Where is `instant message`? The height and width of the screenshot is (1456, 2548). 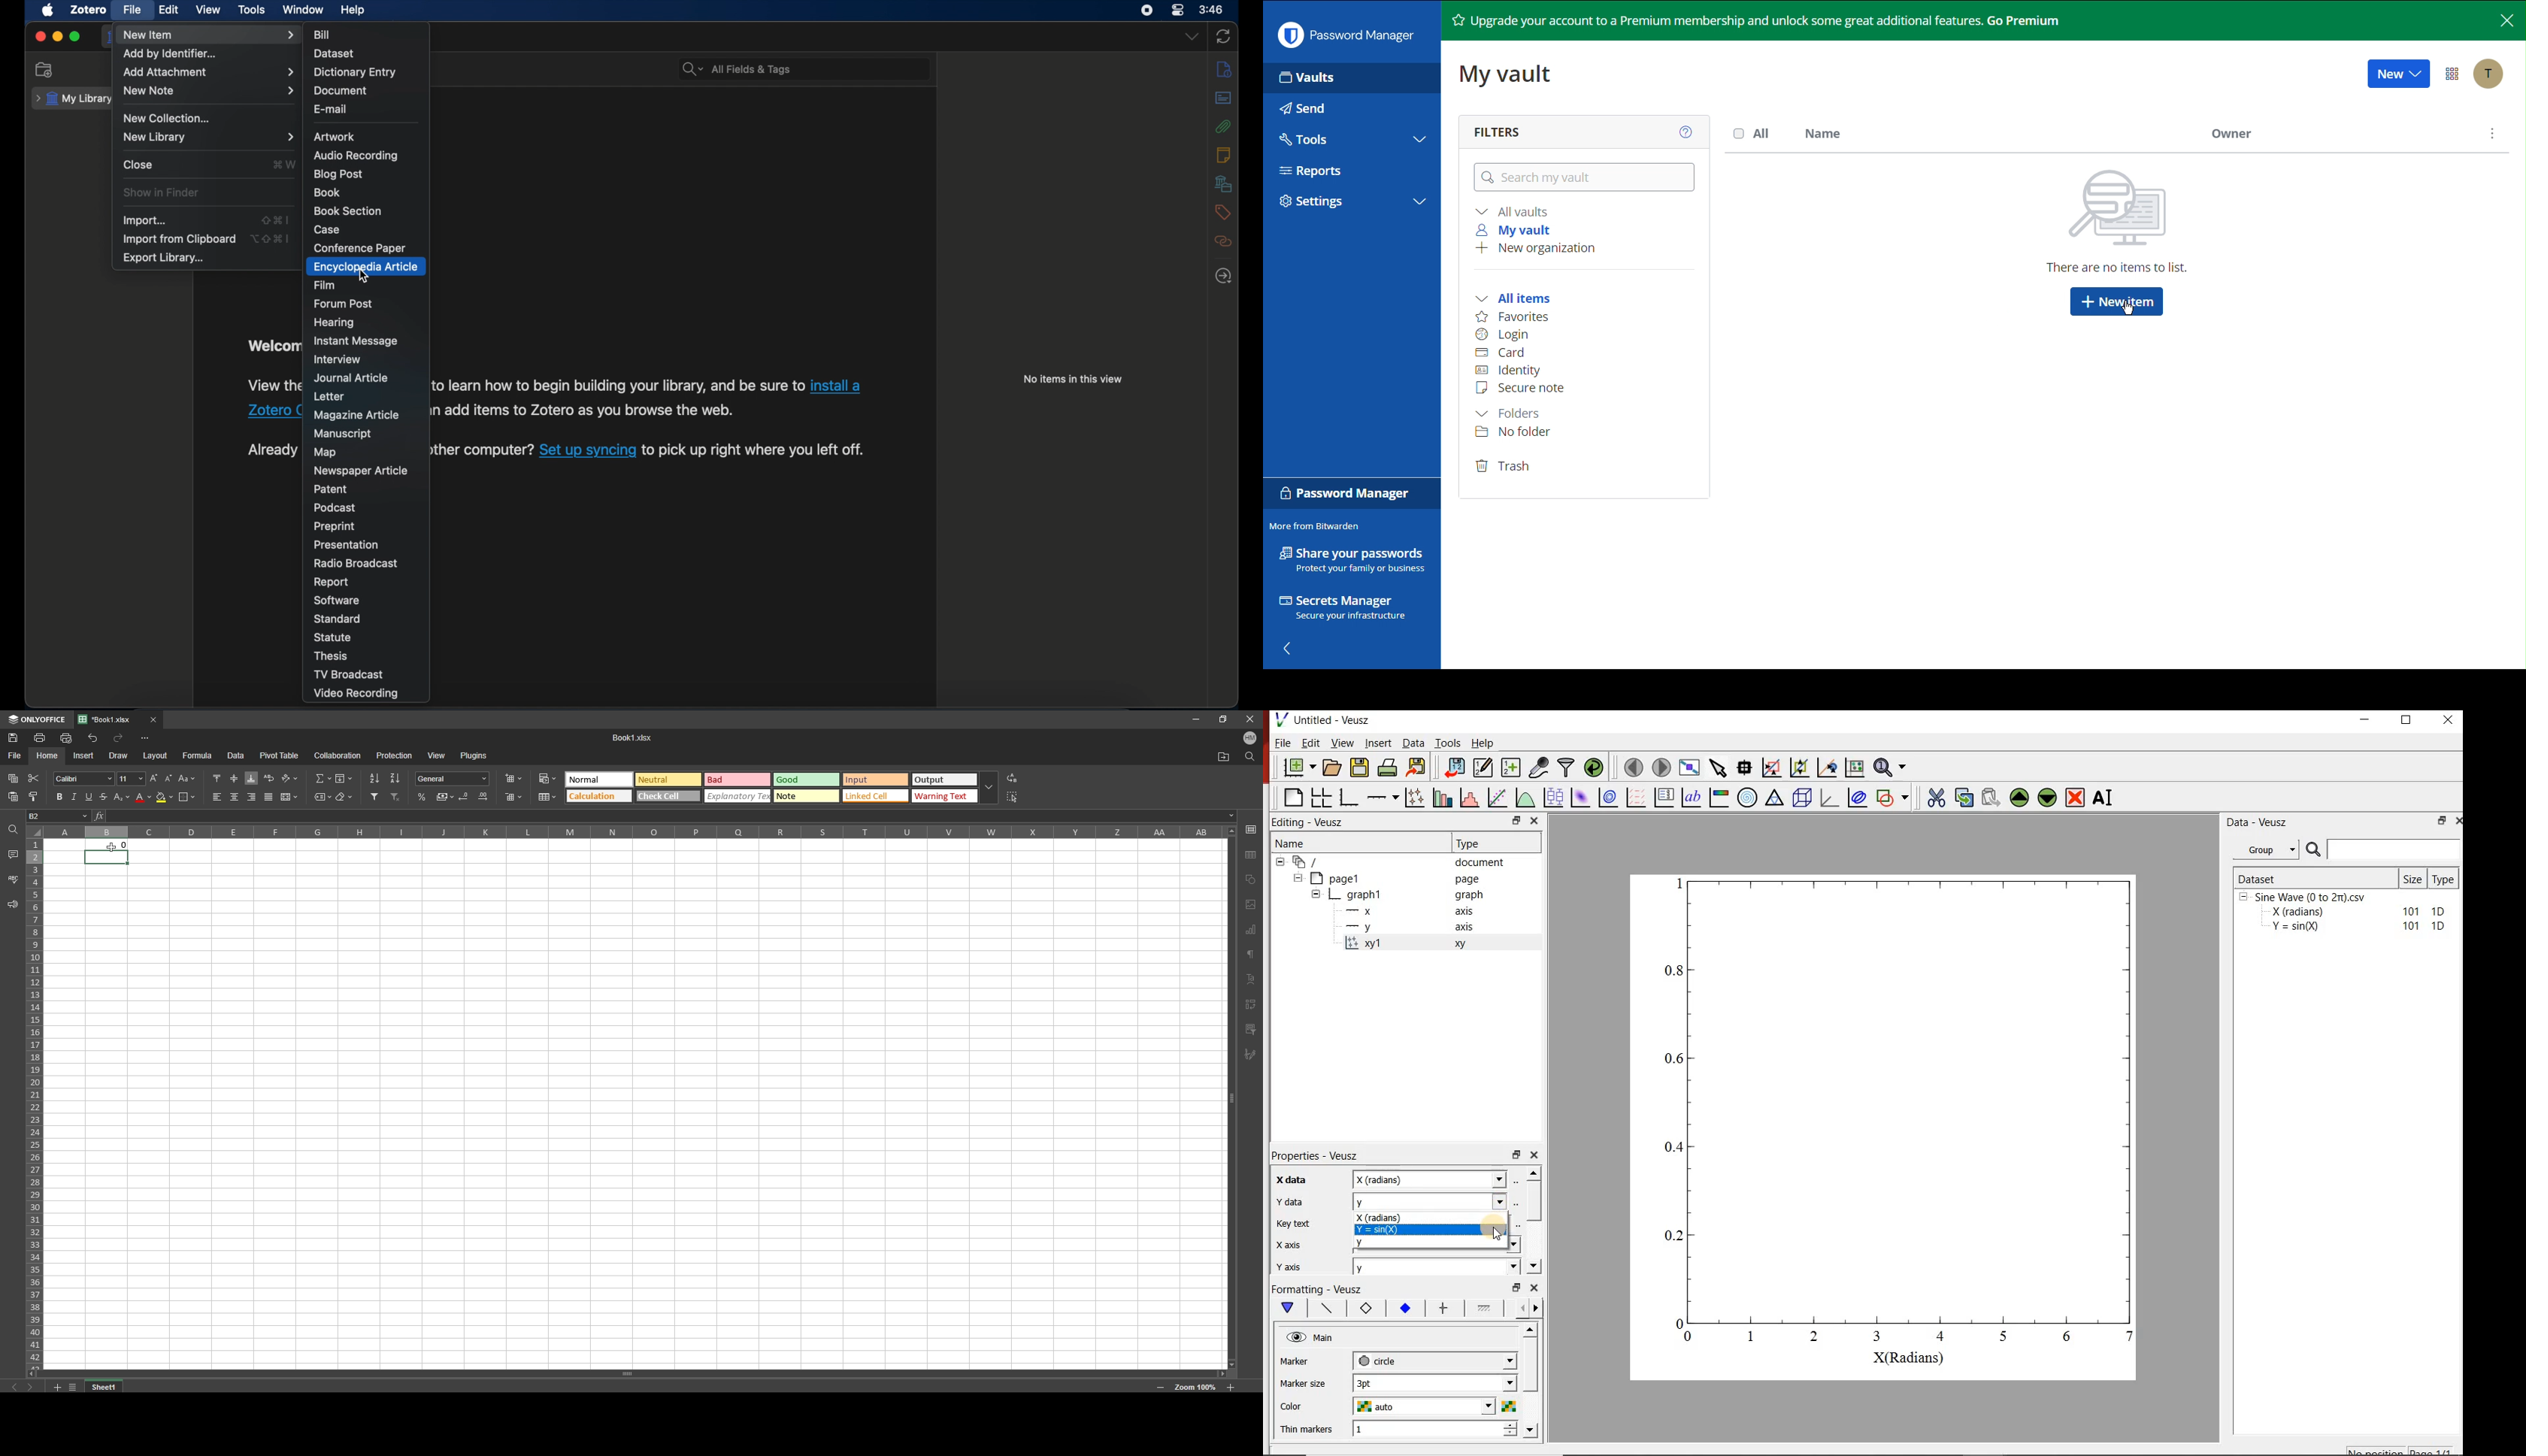 instant message is located at coordinates (355, 341).